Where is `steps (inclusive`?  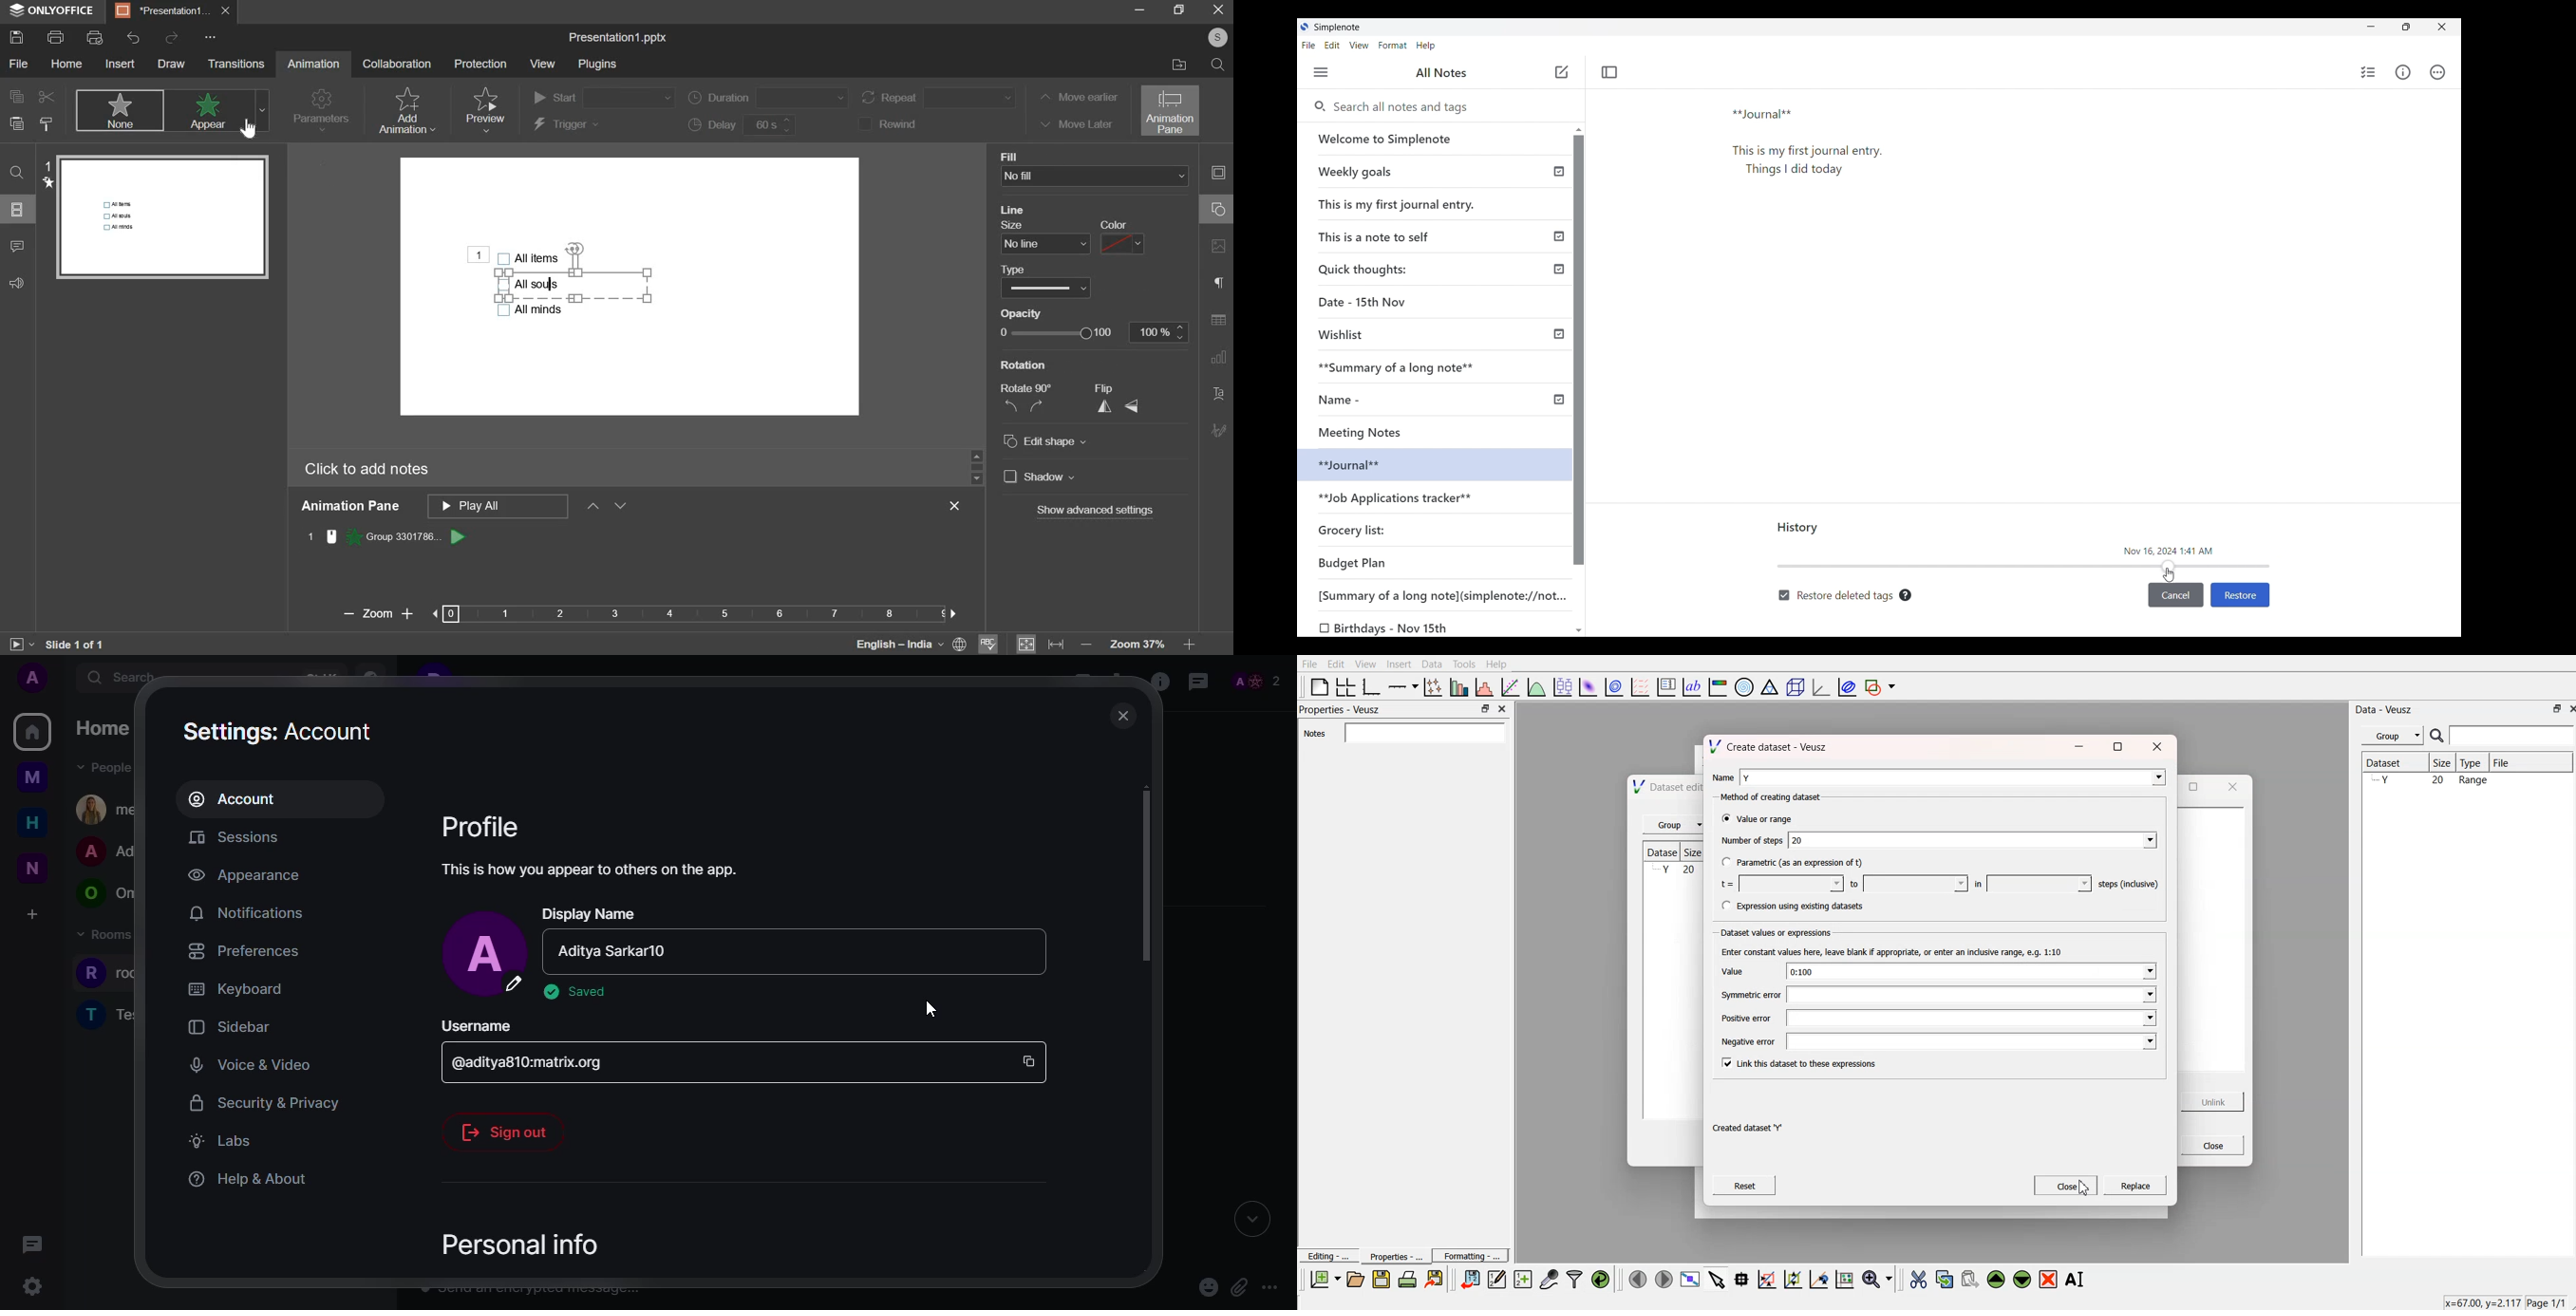
steps (inclusive is located at coordinates (2125, 882).